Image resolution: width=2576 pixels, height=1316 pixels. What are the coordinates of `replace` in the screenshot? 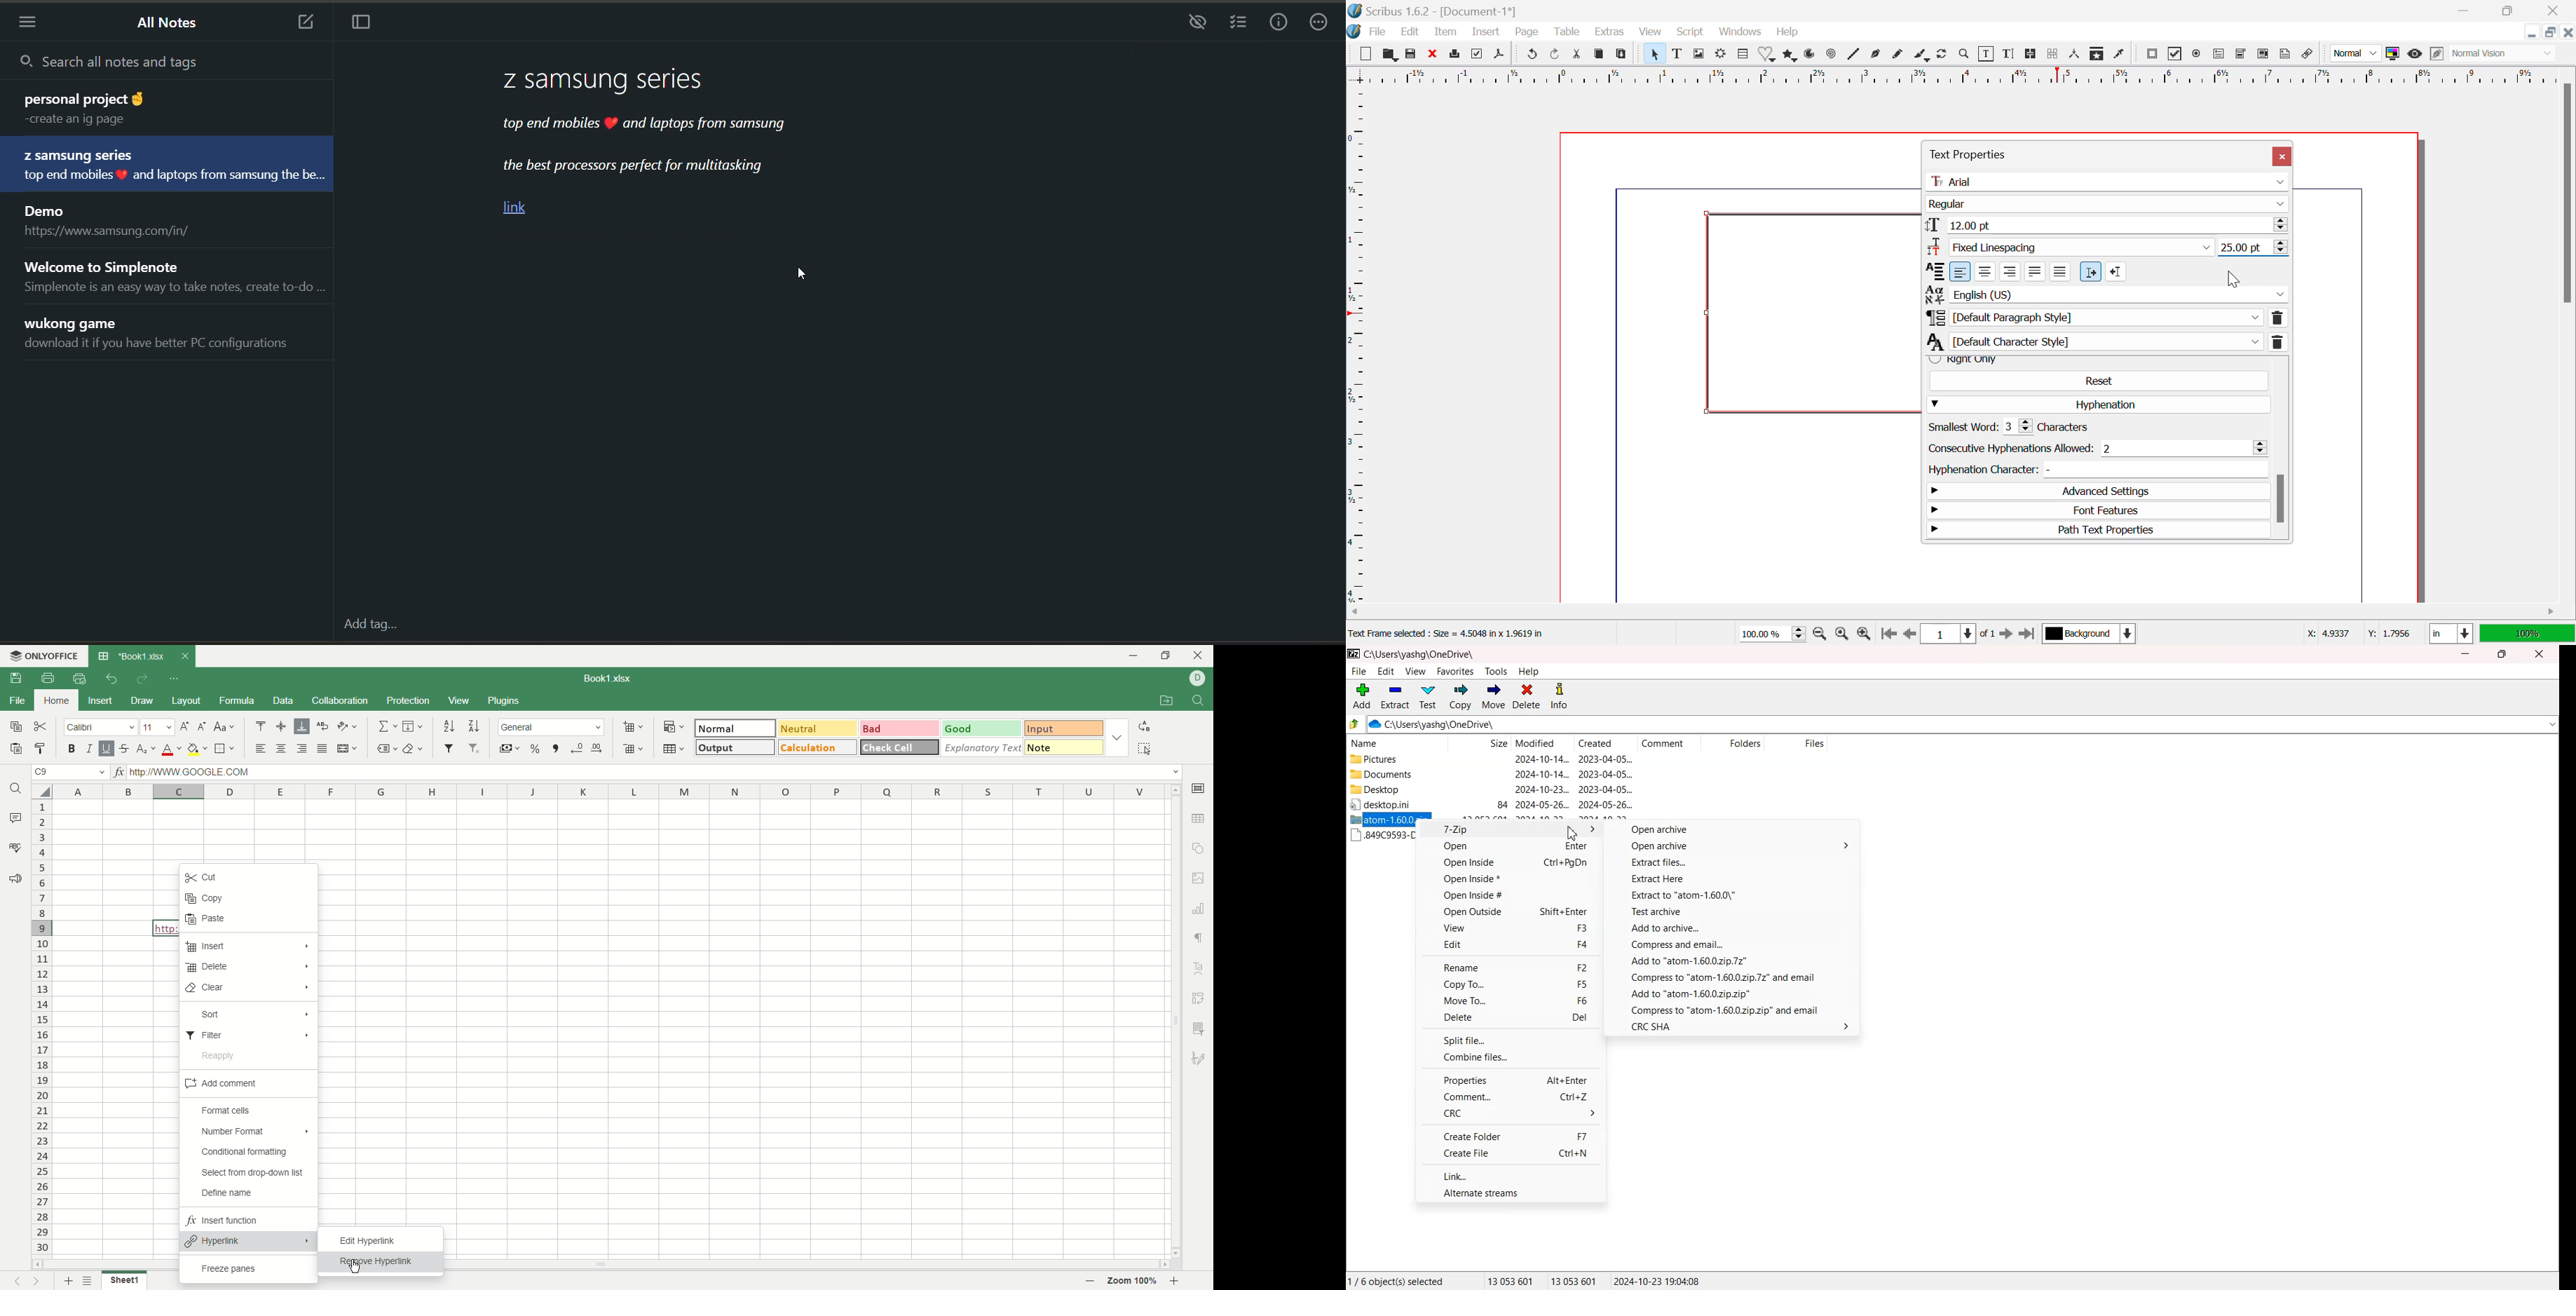 It's located at (1144, 725).